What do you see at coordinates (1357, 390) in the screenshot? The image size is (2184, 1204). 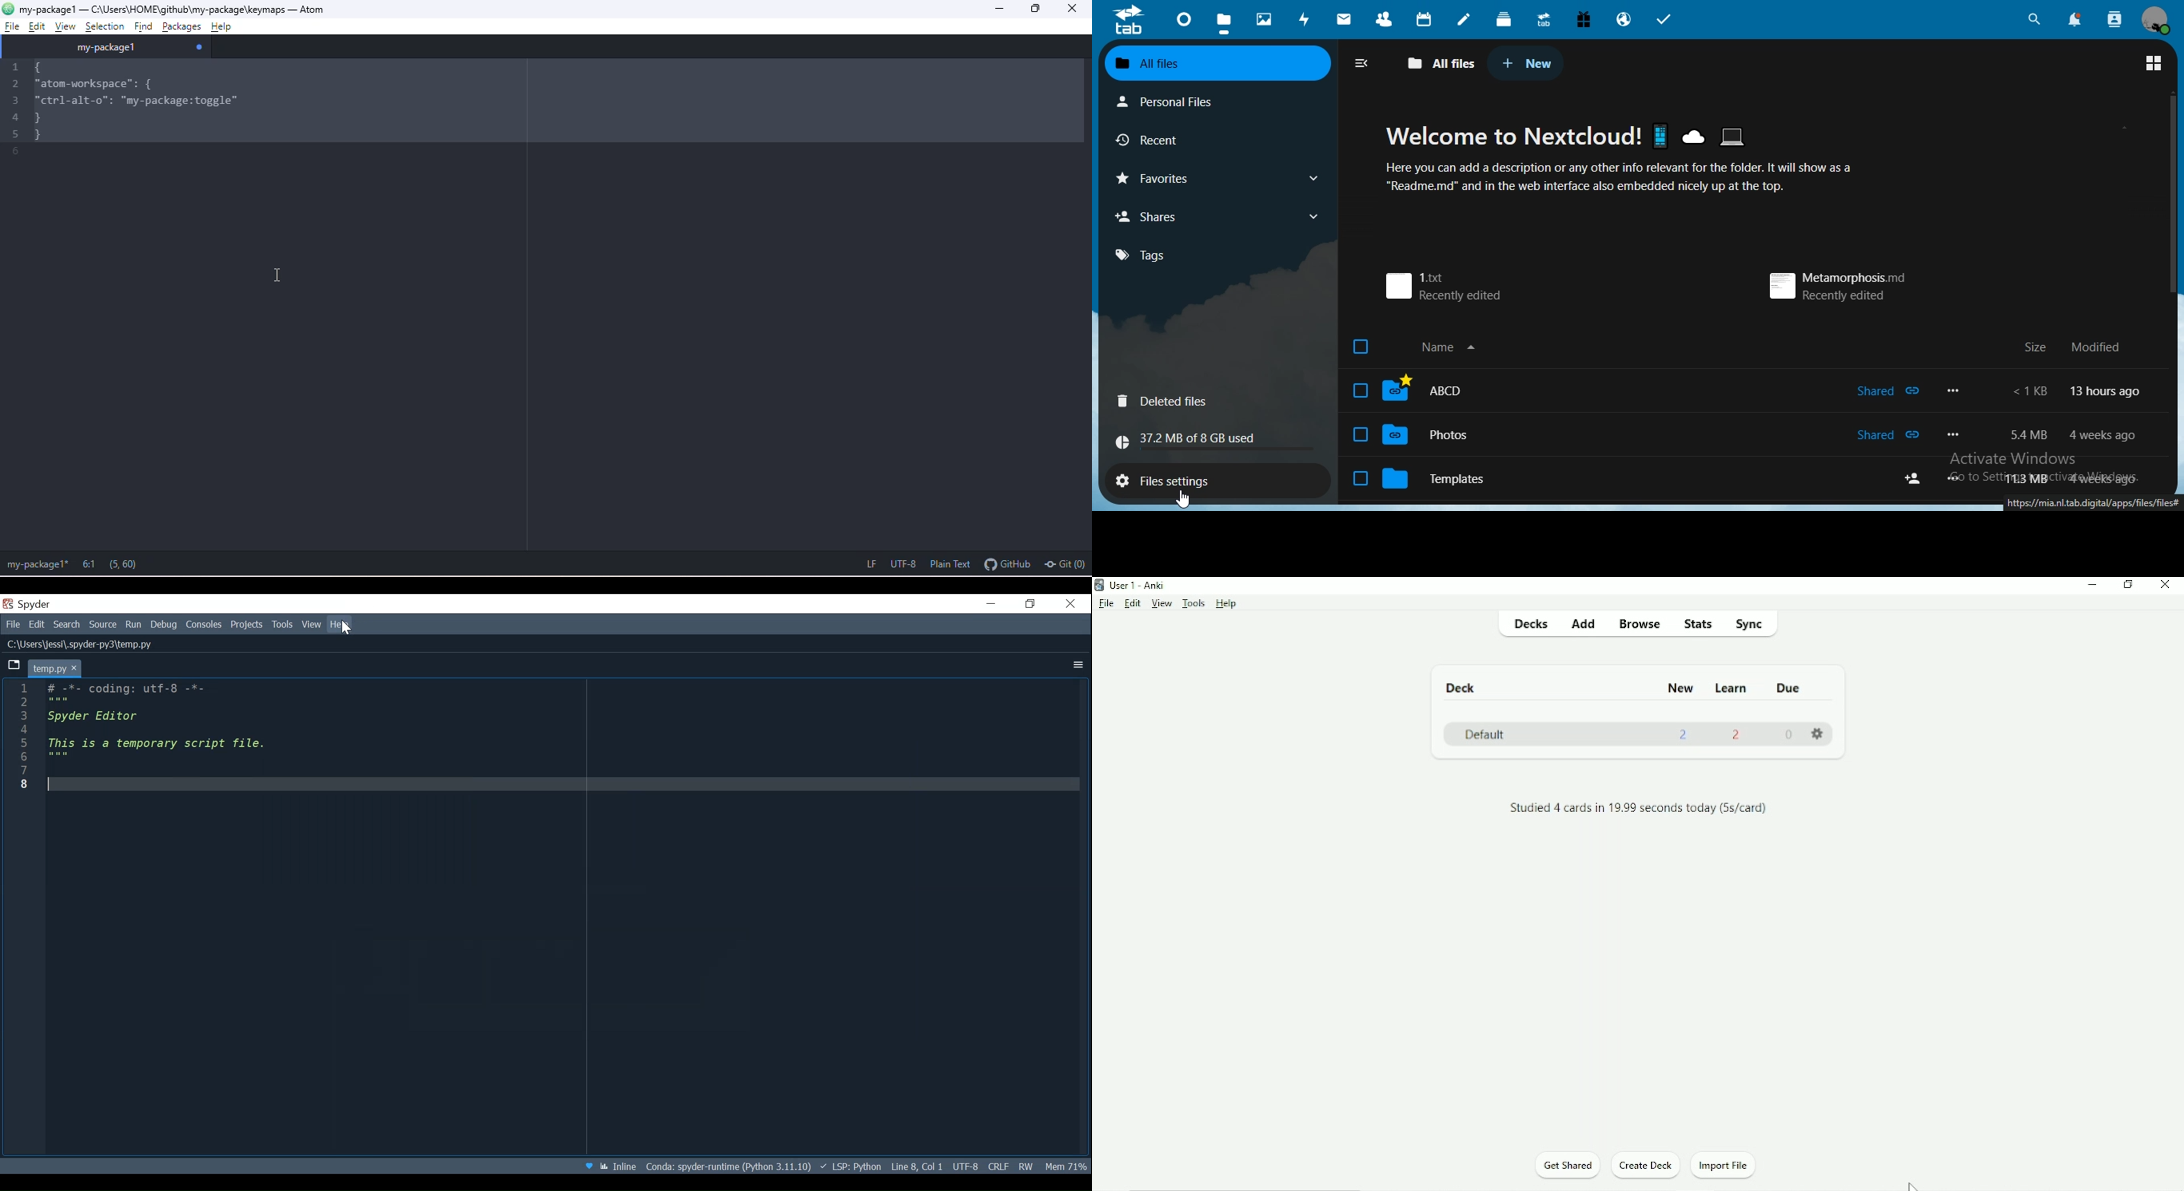 I see `checkbox` at bounding box center [1357, 390].